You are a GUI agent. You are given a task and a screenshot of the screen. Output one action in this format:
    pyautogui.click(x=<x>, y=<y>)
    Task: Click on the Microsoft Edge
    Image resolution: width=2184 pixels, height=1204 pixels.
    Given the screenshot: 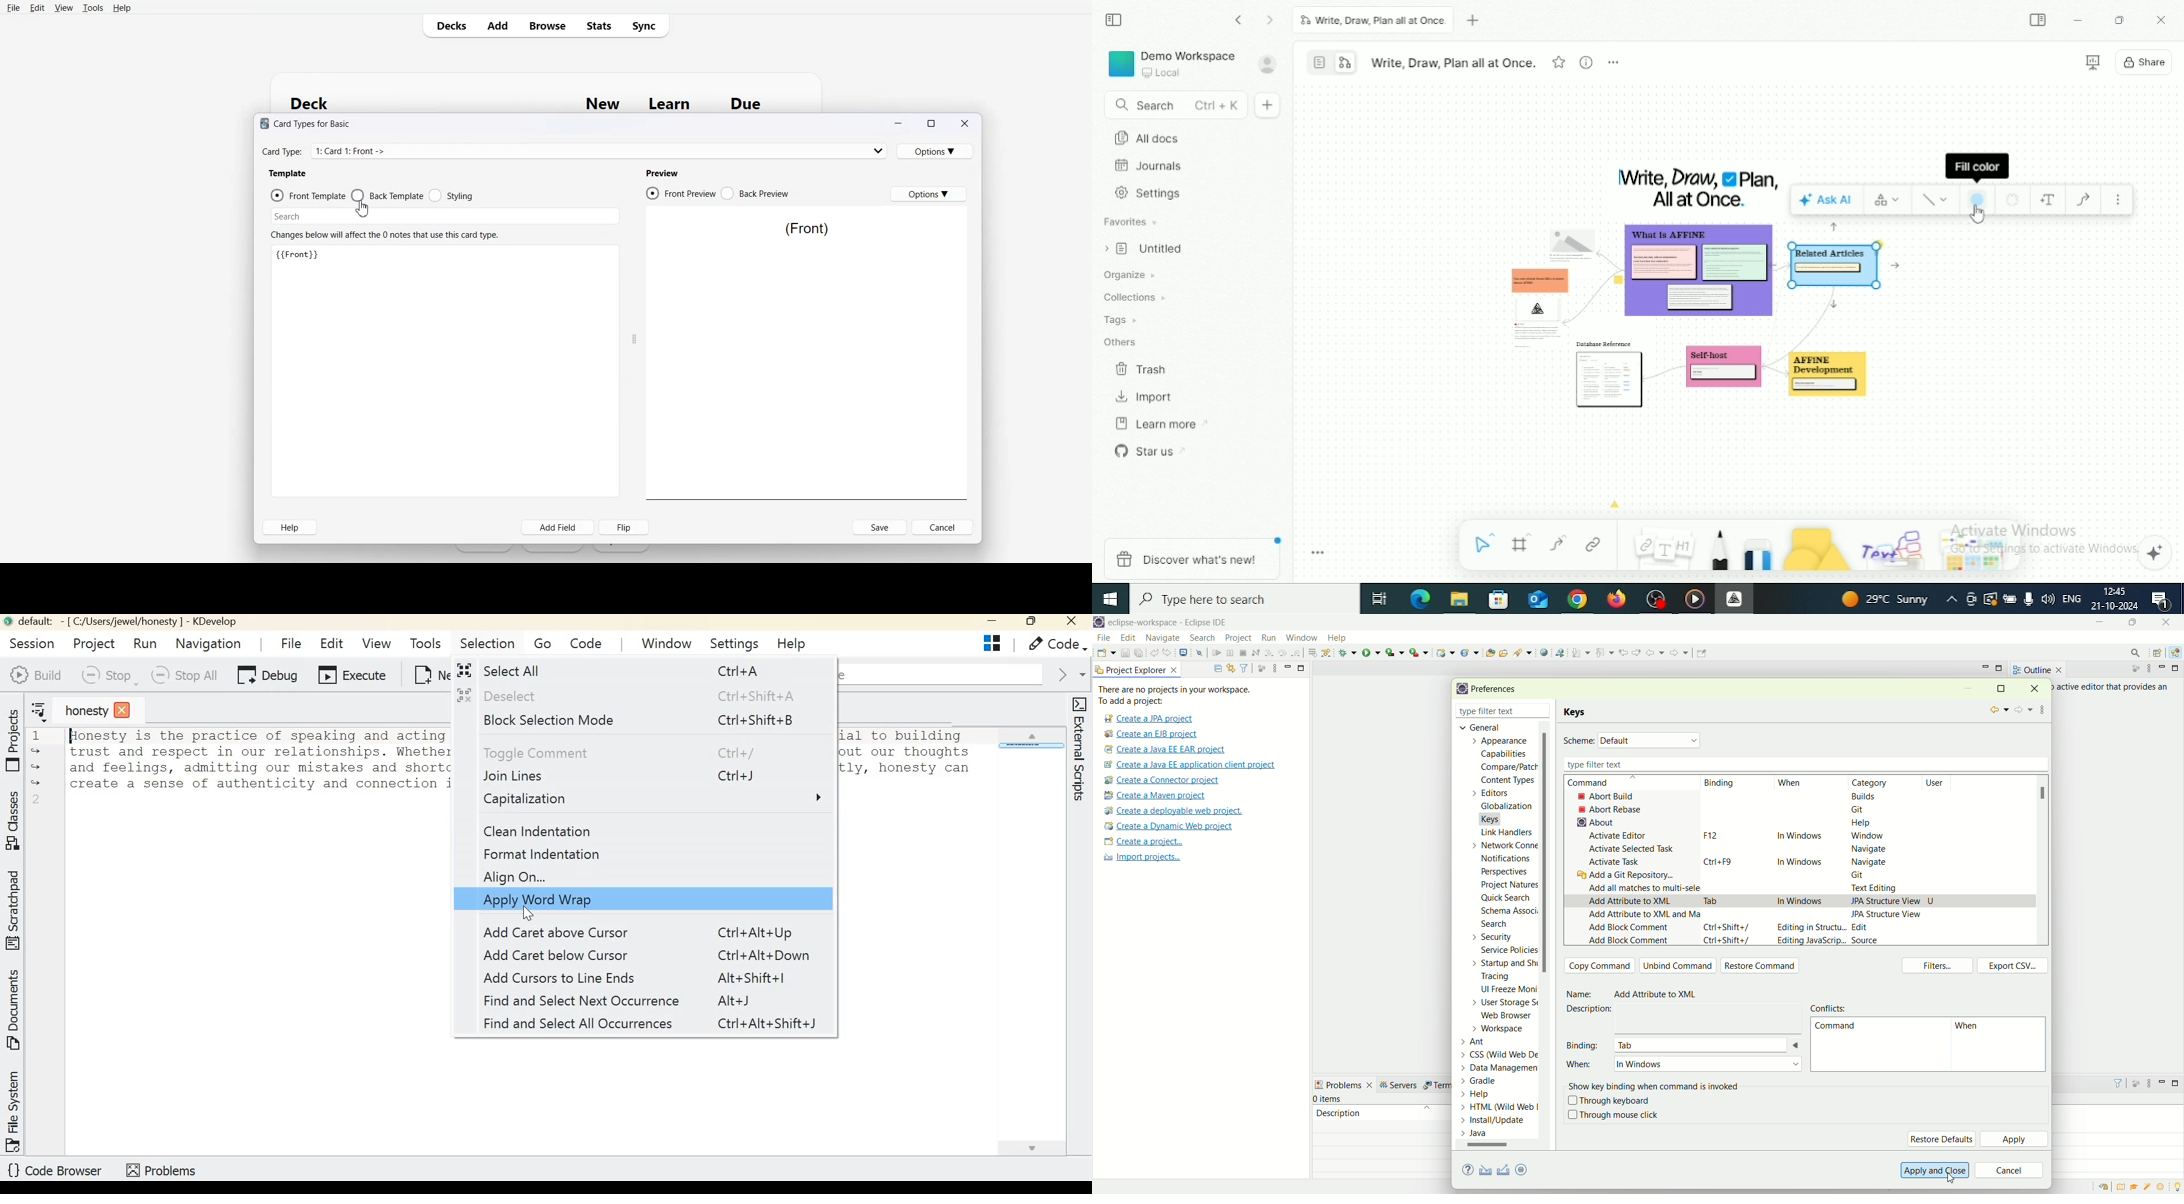 What is the action you would take?
    pyautogui.click(x=1420, y=598)
    